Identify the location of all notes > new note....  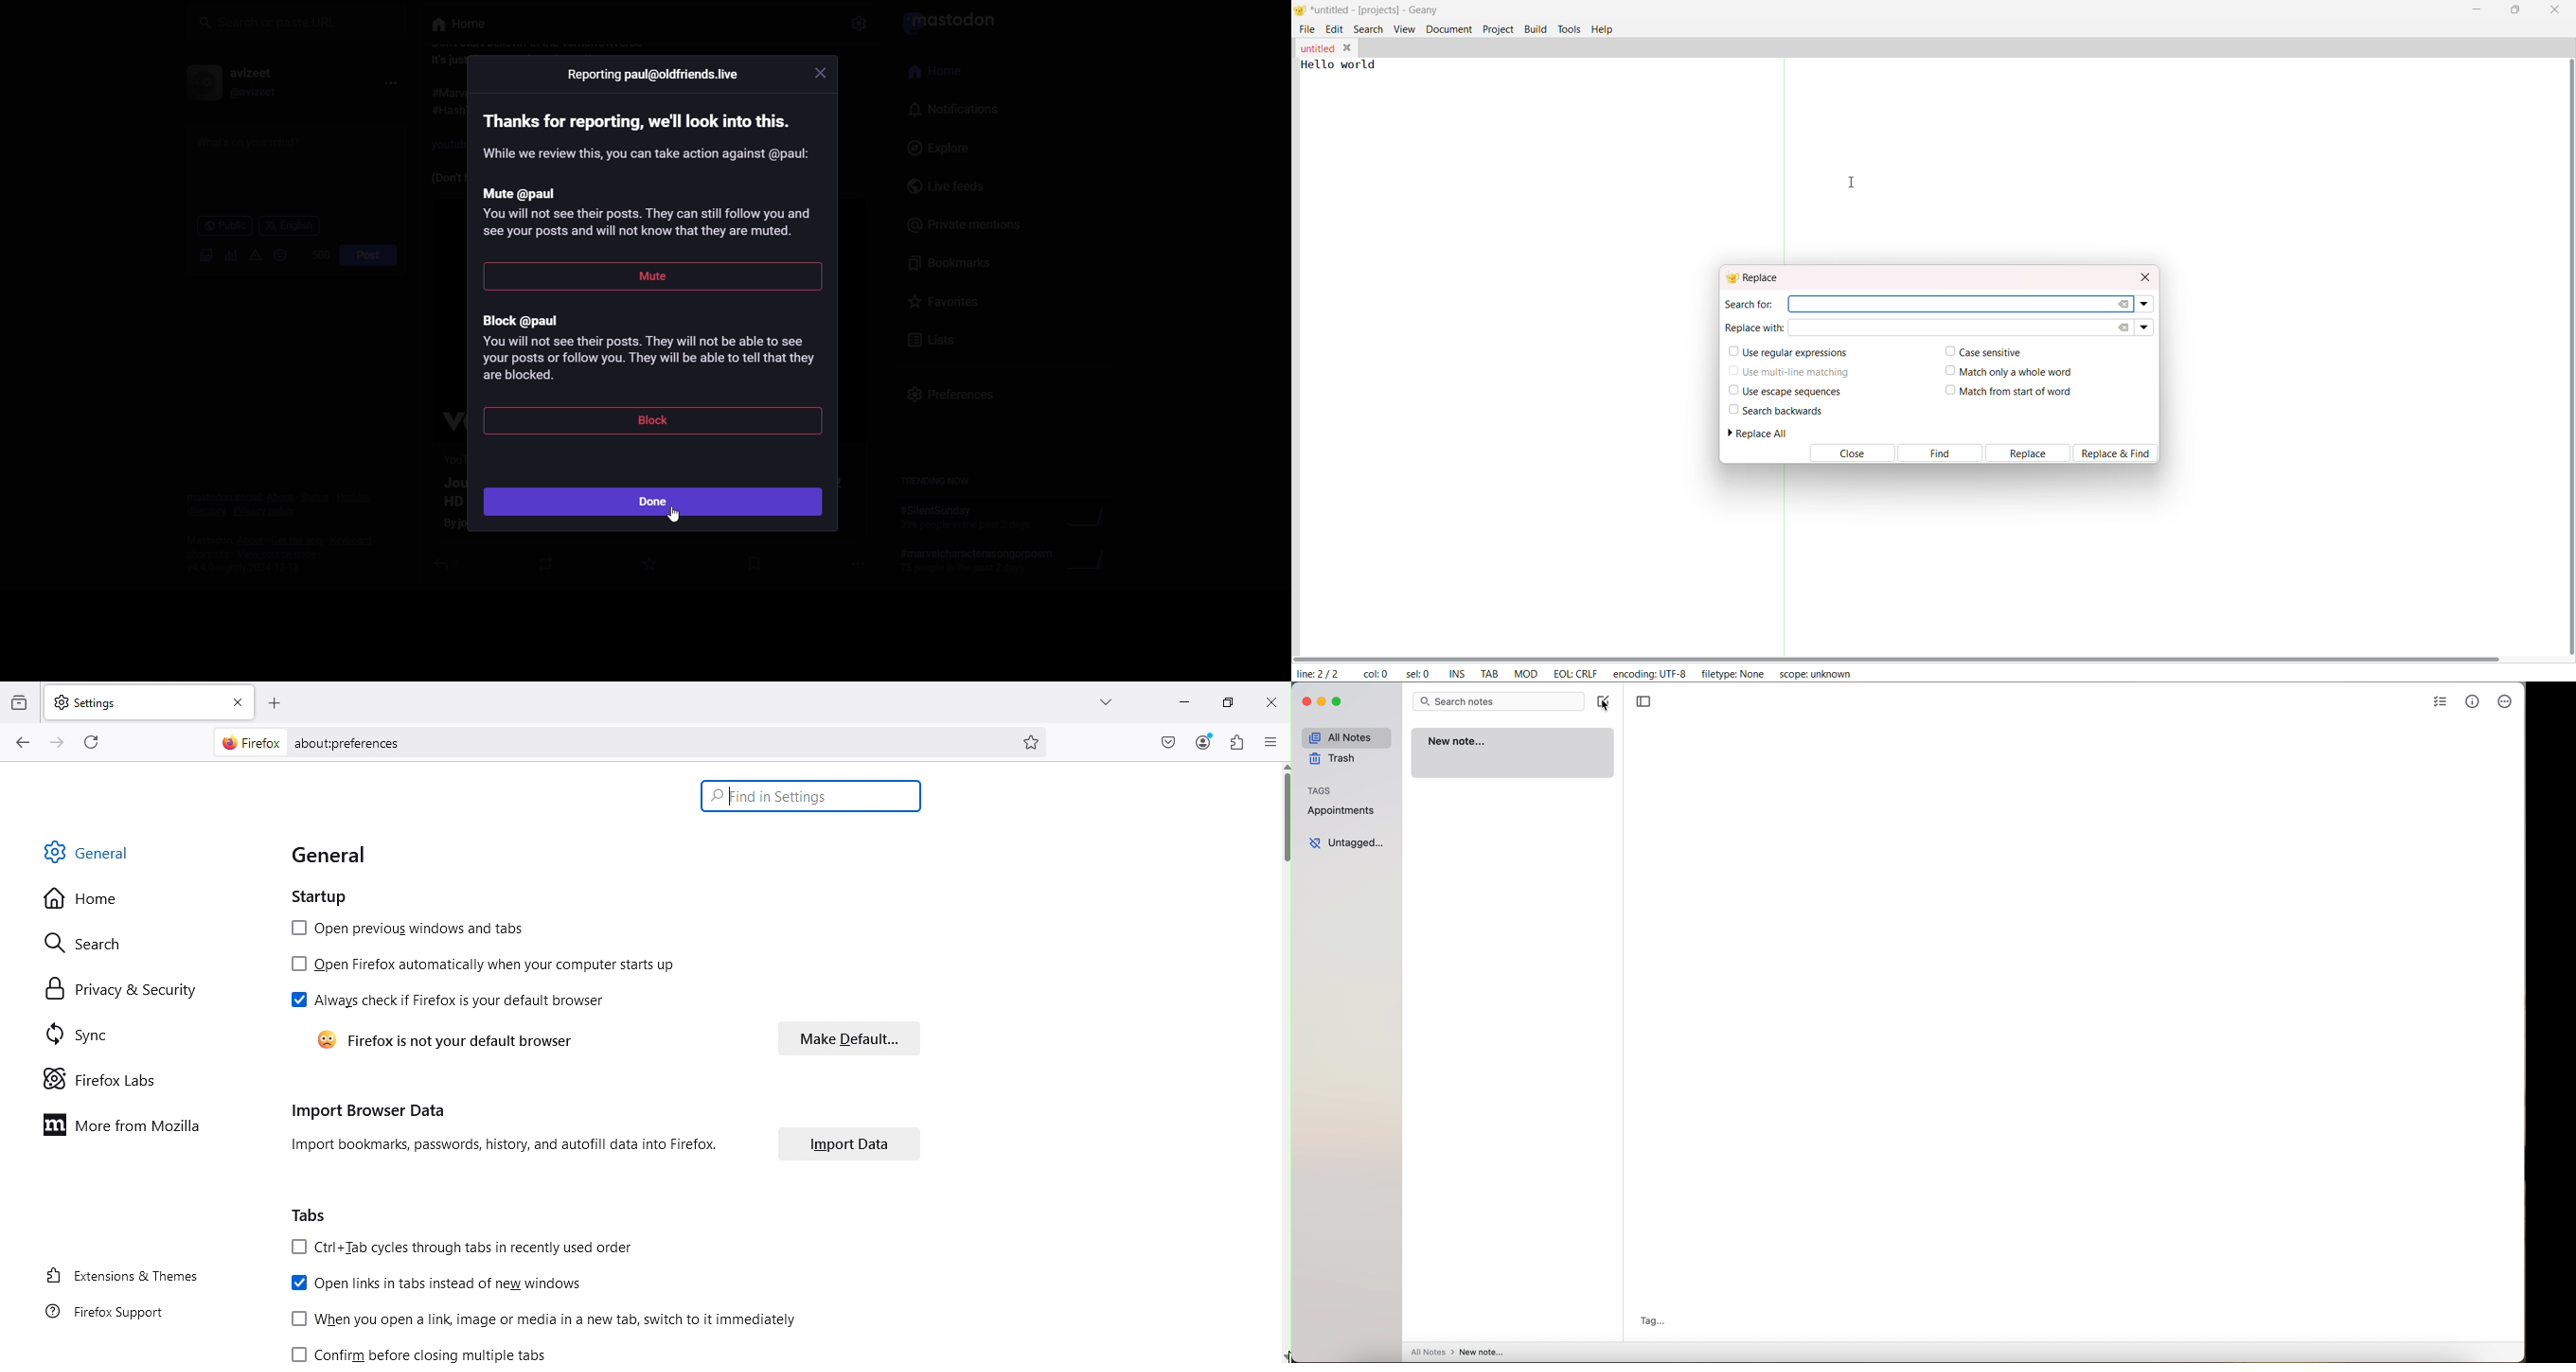
(1456, 1351).